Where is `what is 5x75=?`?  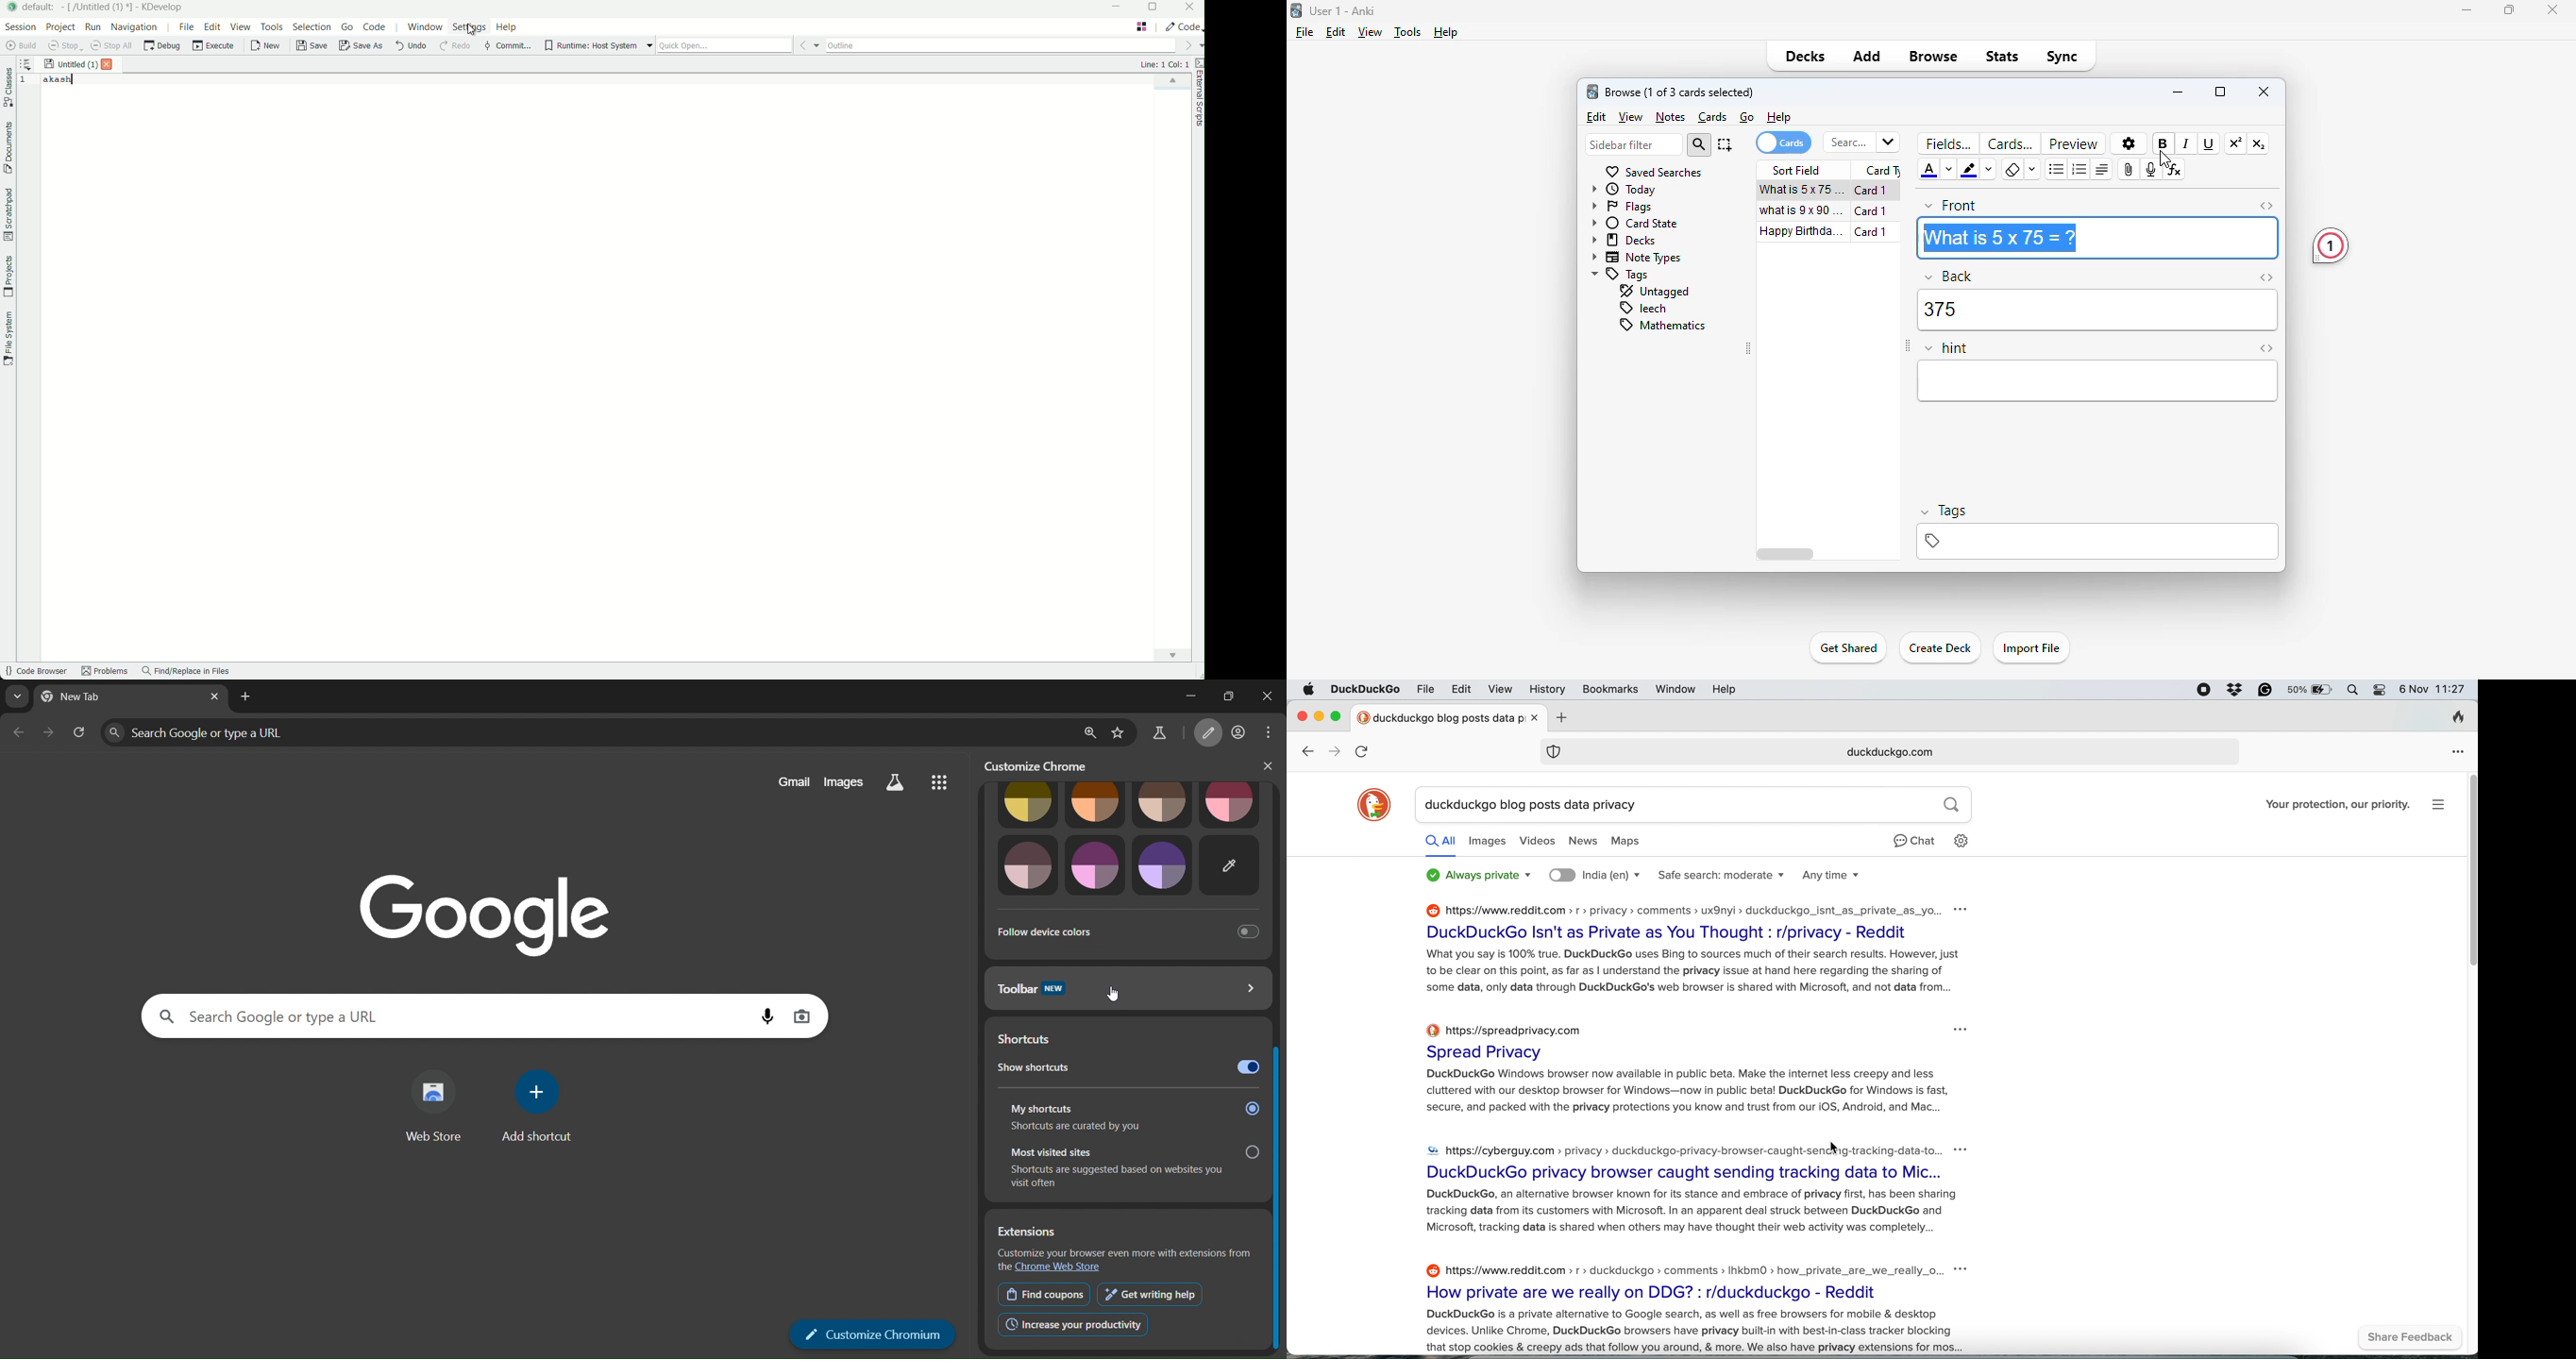 what is 5x75=? is located at coordinates (1802, 190).